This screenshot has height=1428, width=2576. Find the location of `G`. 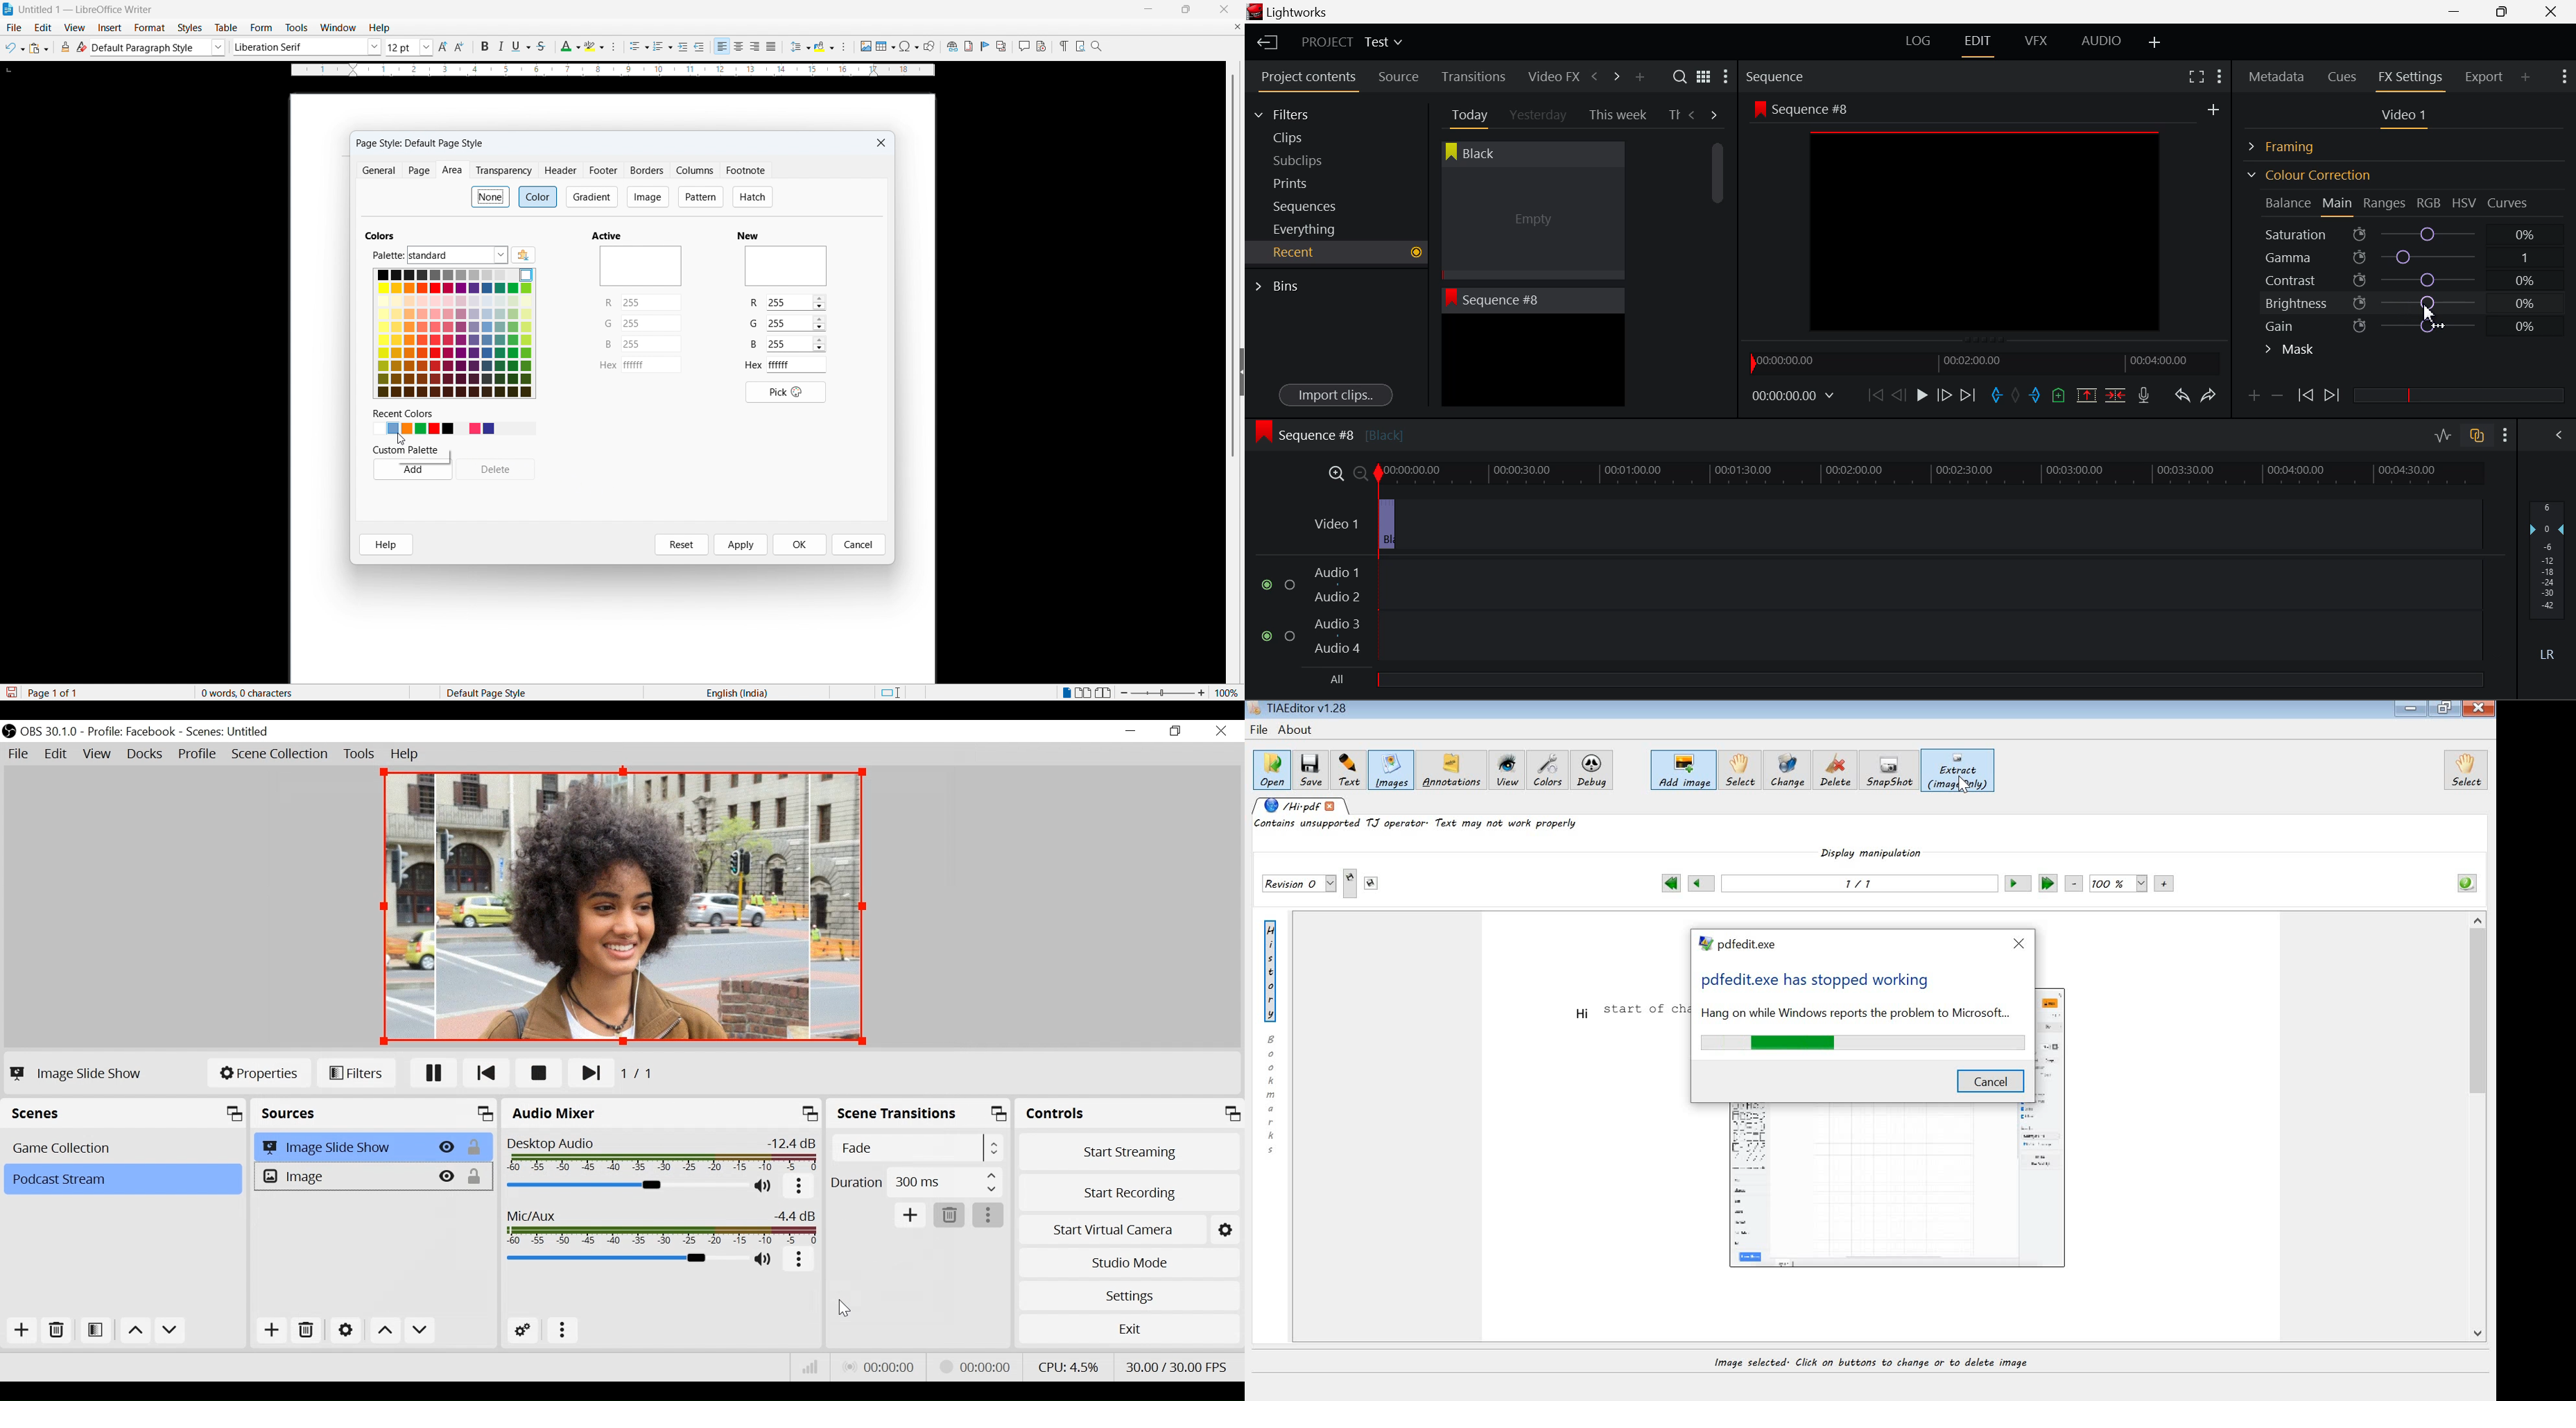

G is located at coordinates (754, 323).